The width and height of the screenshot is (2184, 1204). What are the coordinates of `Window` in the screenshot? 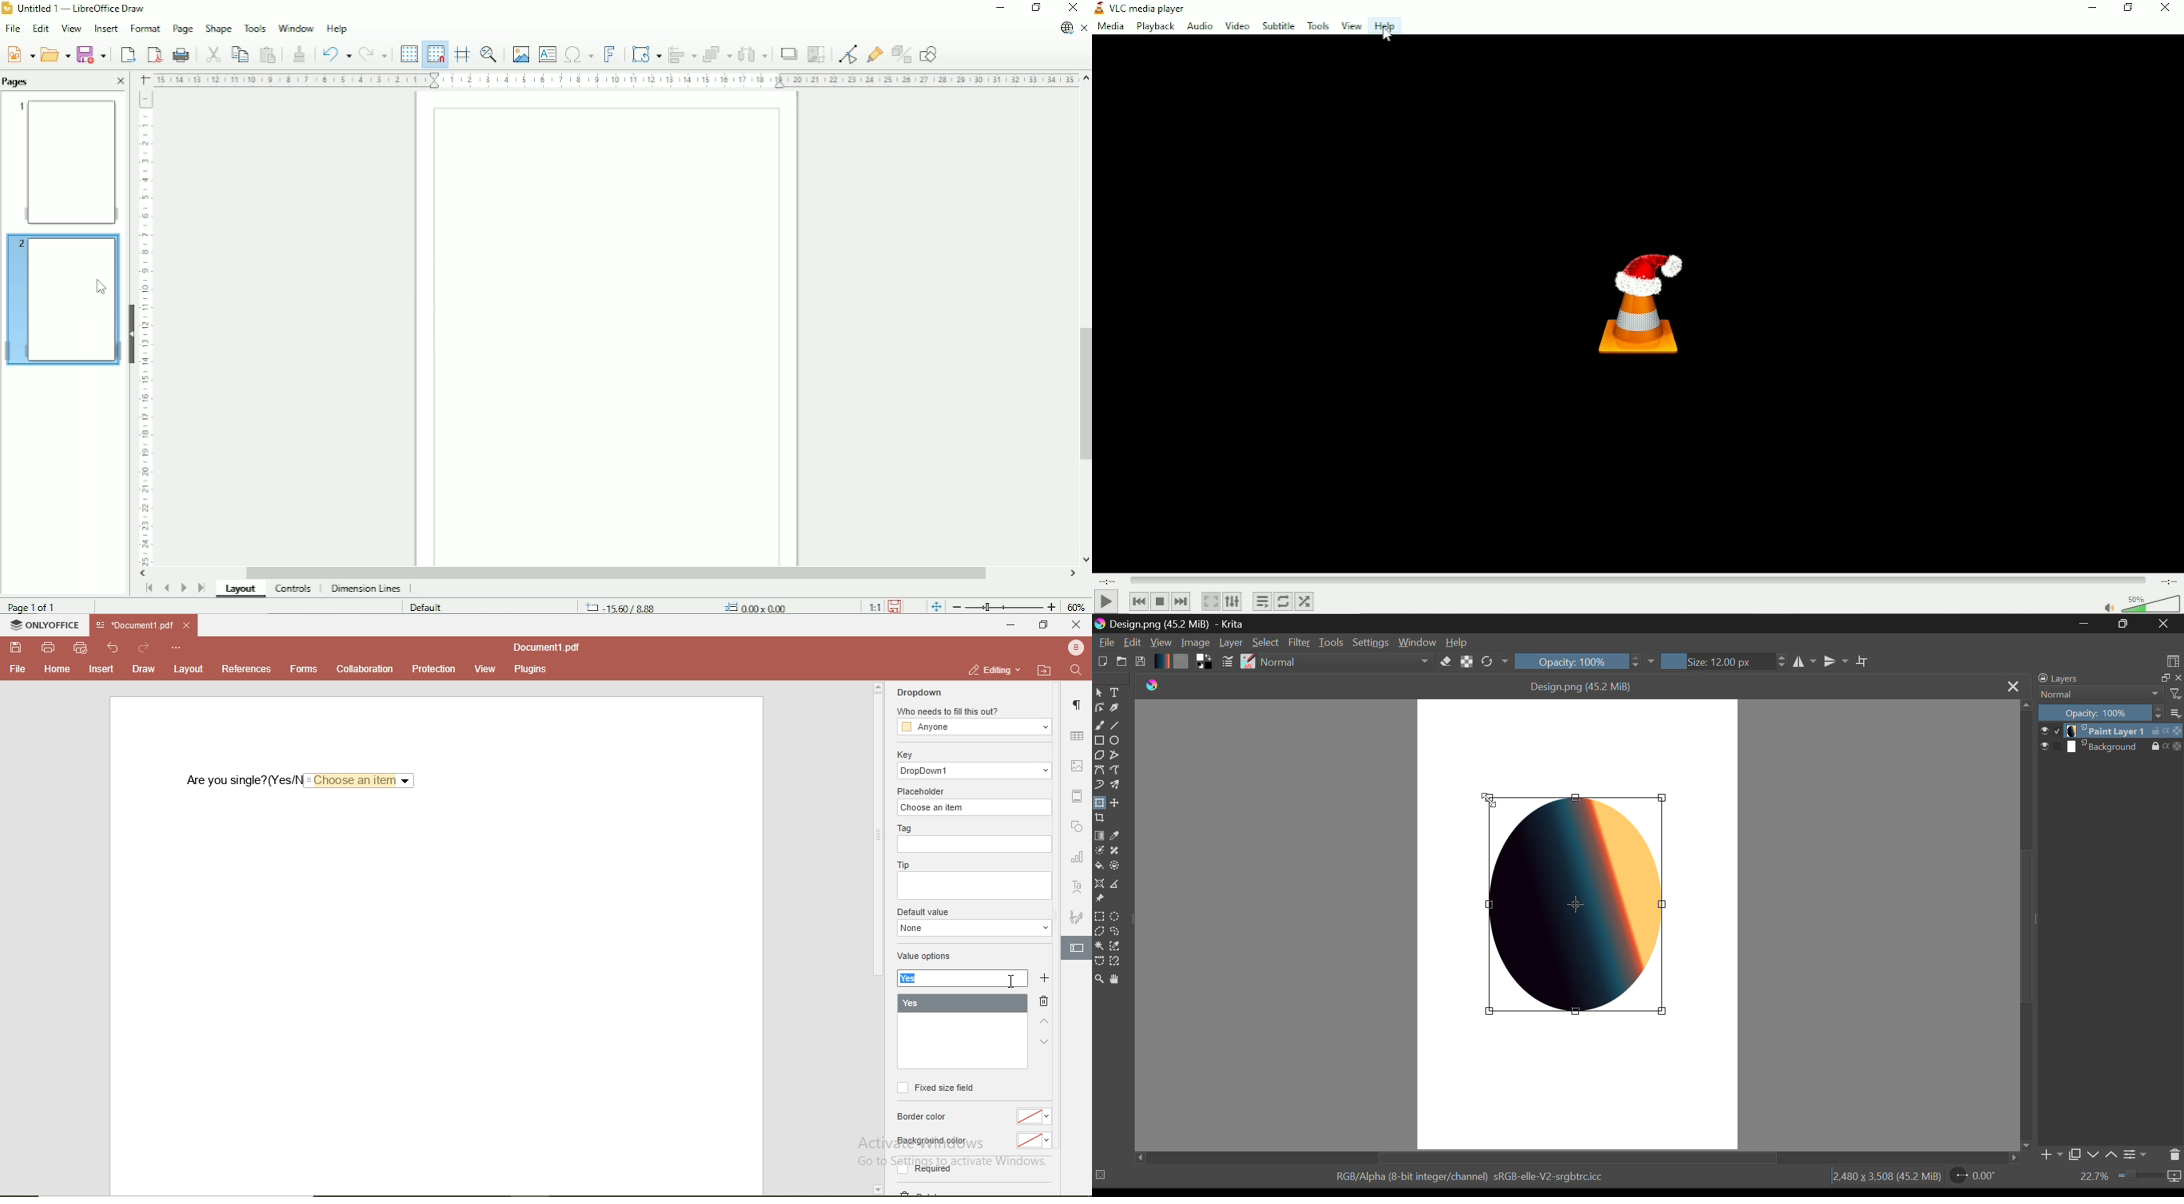 It's located at (1417, 643).